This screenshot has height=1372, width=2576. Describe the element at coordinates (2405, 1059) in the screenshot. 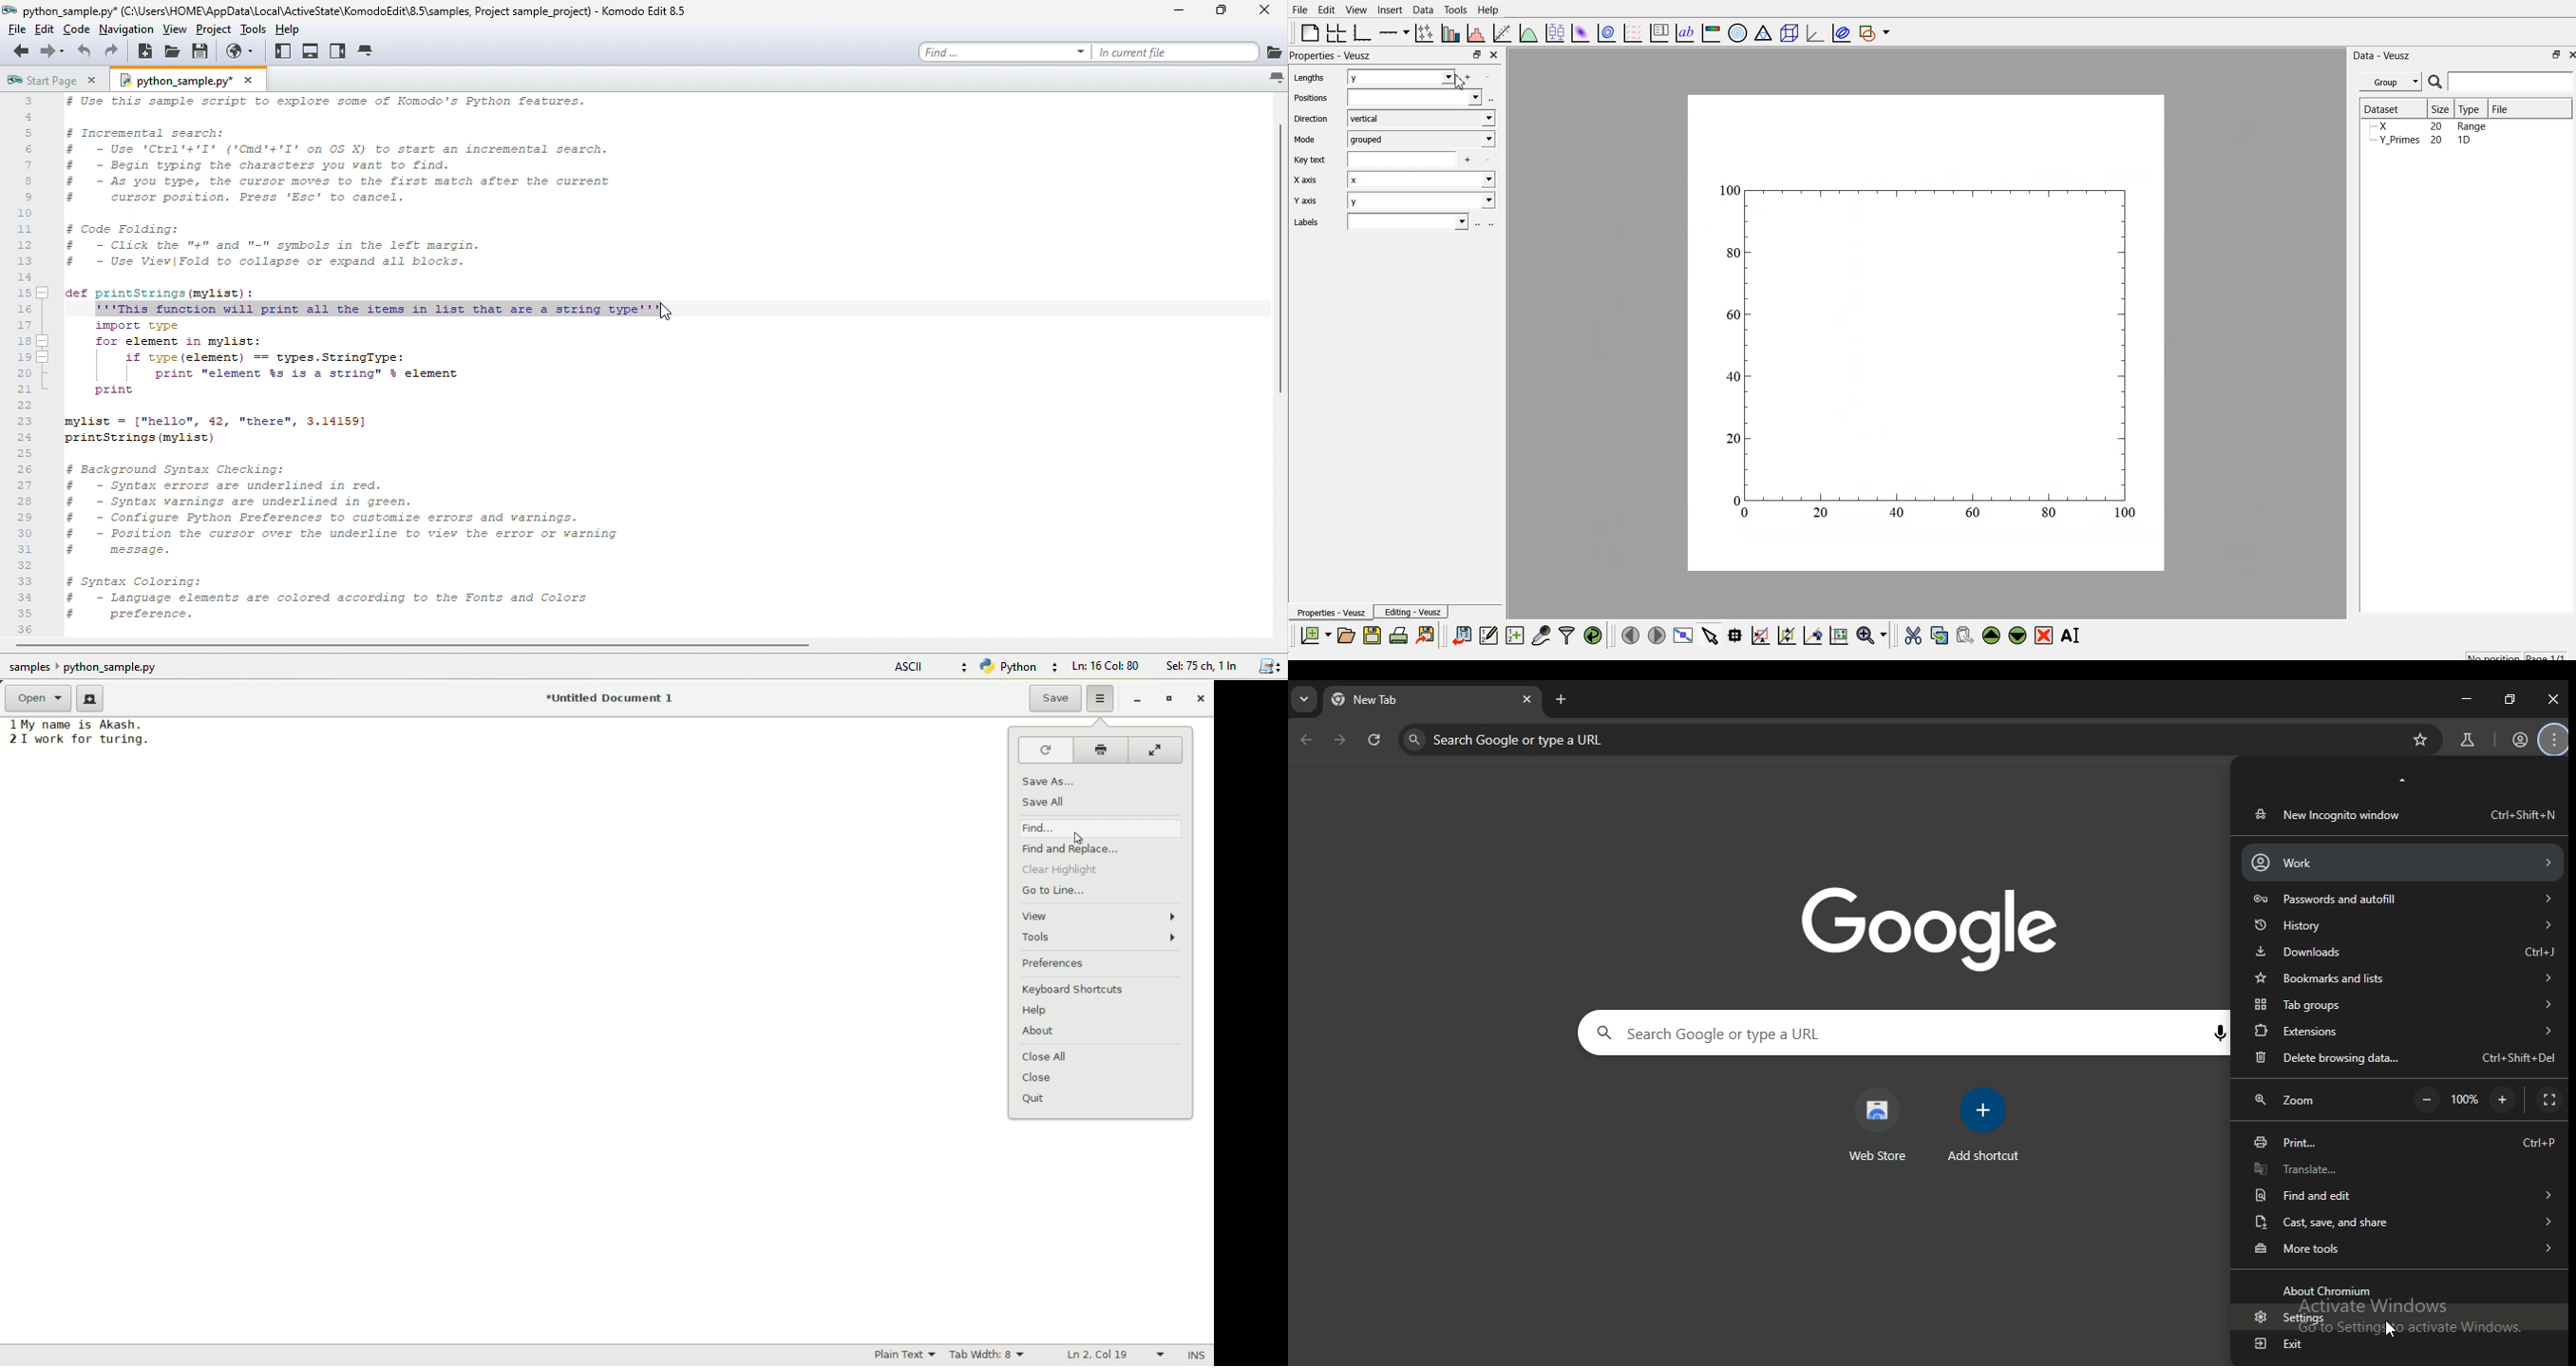

I see `delete browsing data` at that location.